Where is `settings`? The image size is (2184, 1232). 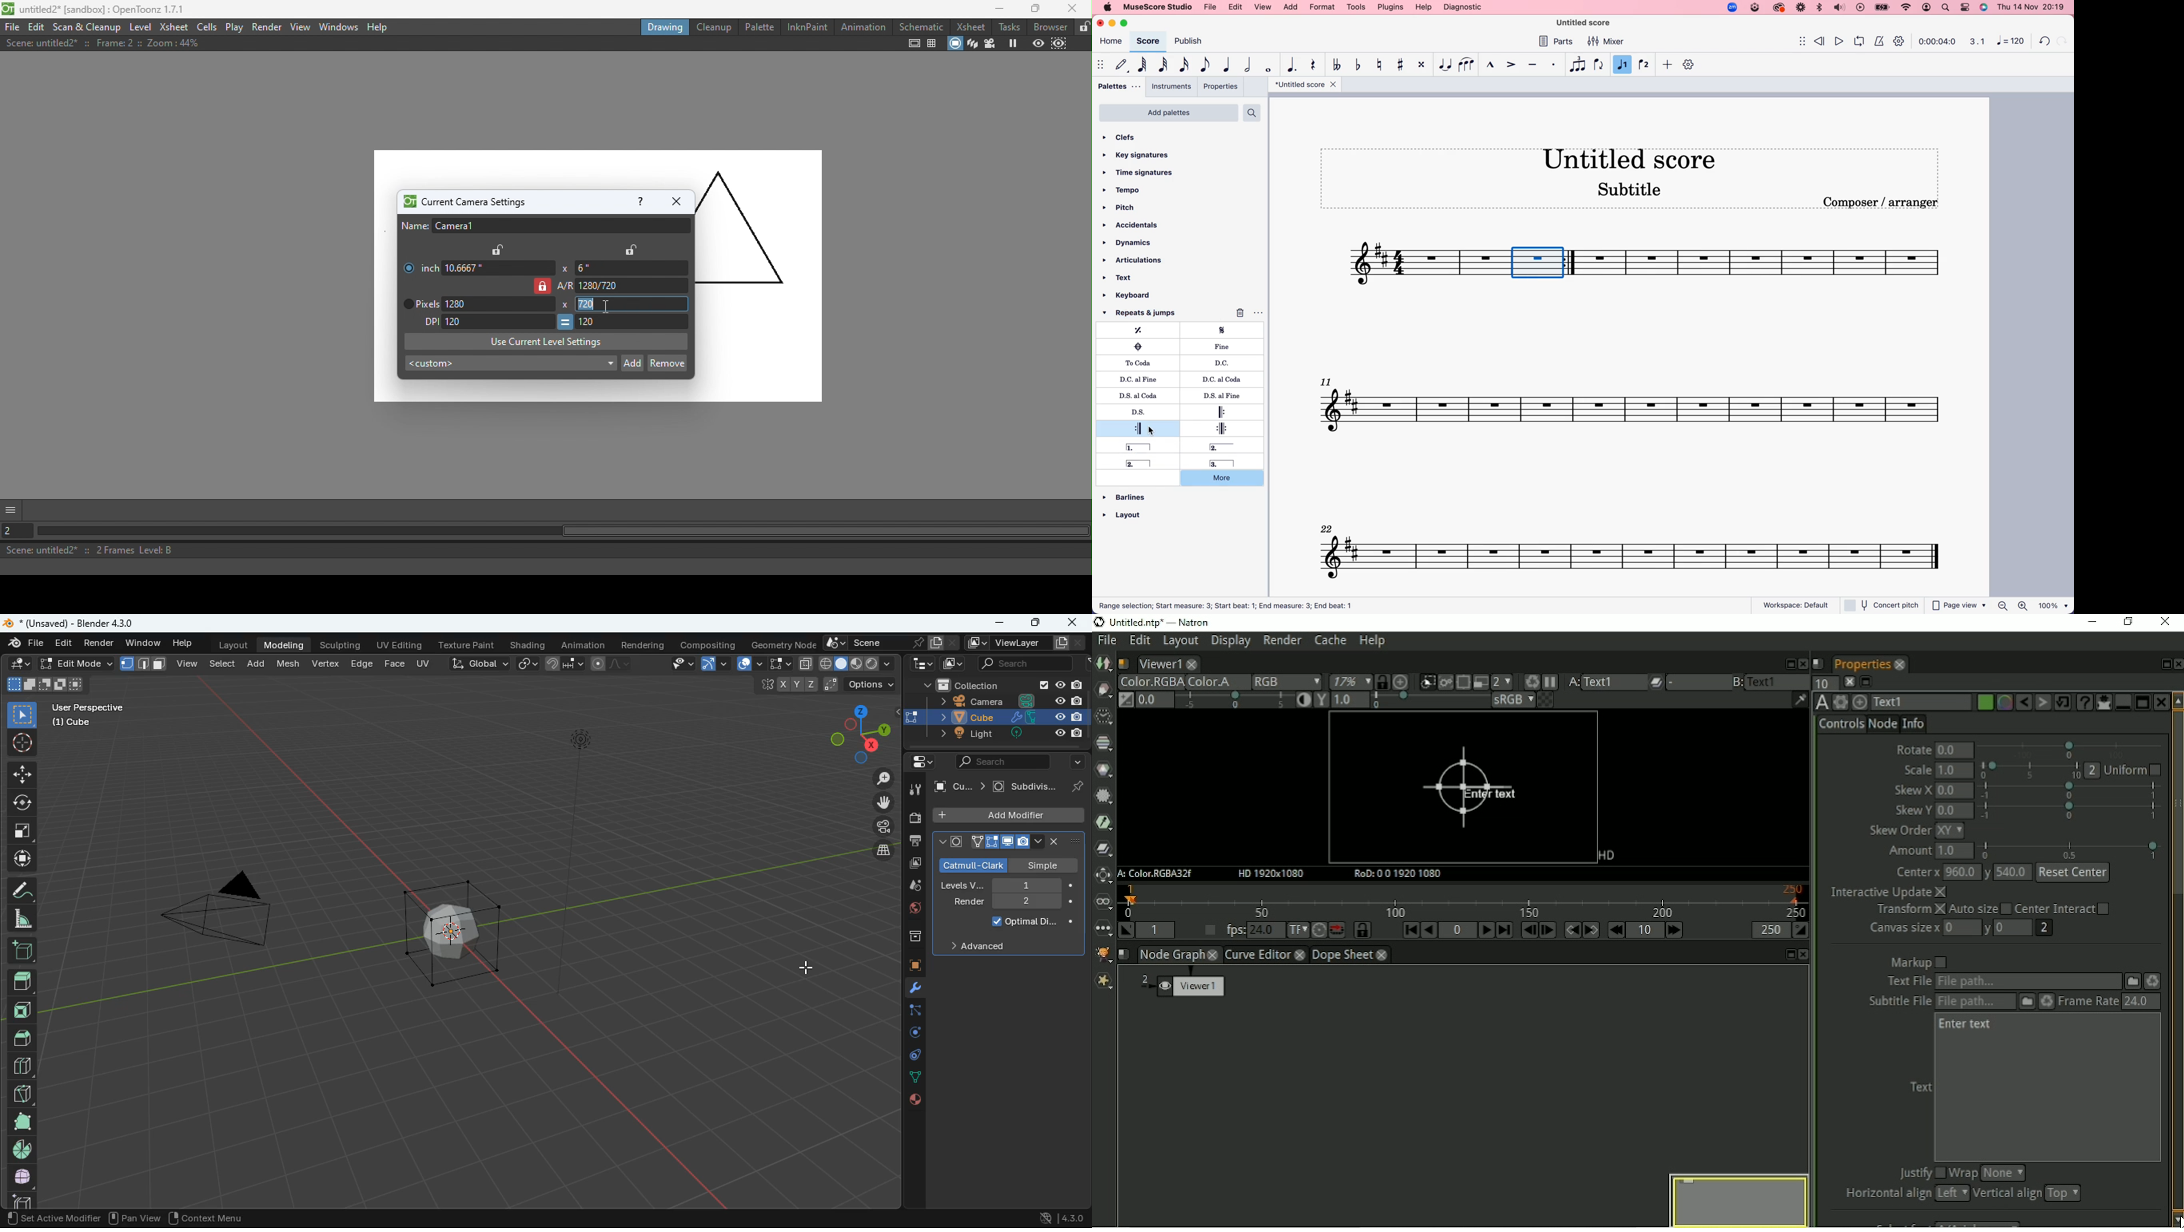 settings is located at coordinates (1965, 7).